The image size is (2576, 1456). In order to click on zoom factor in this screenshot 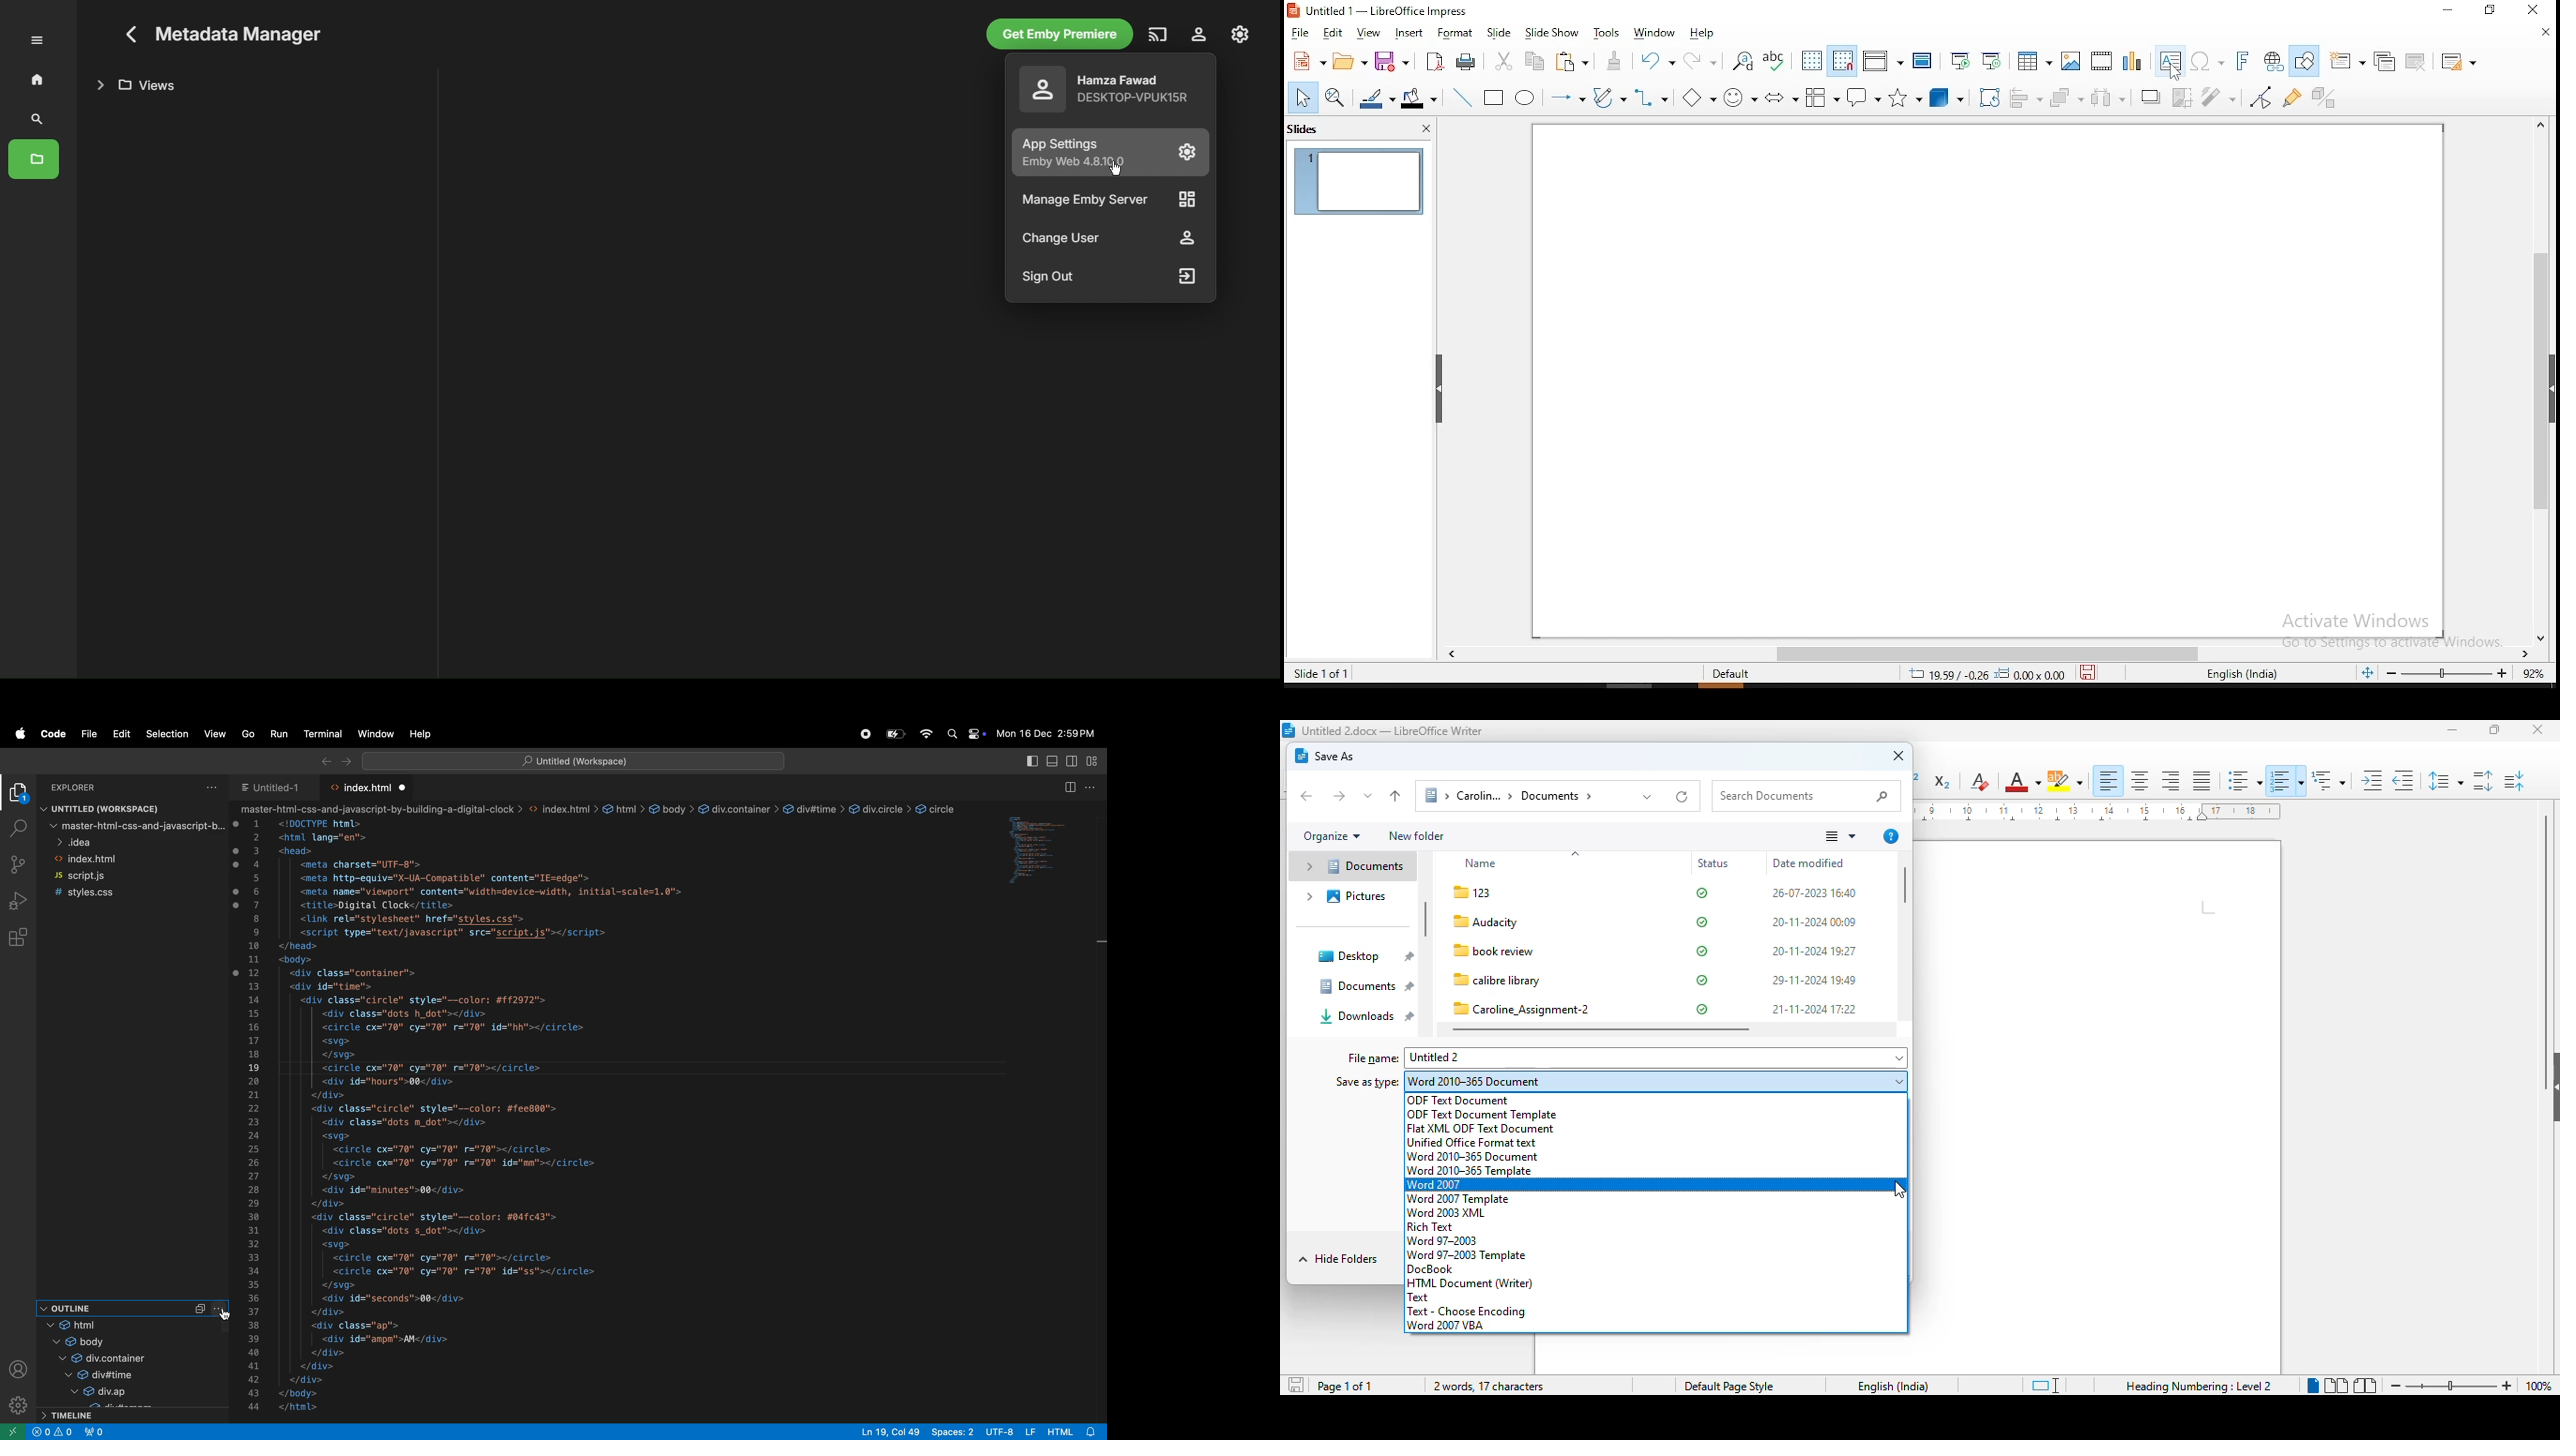, I will do `click(2538, 1386)`.